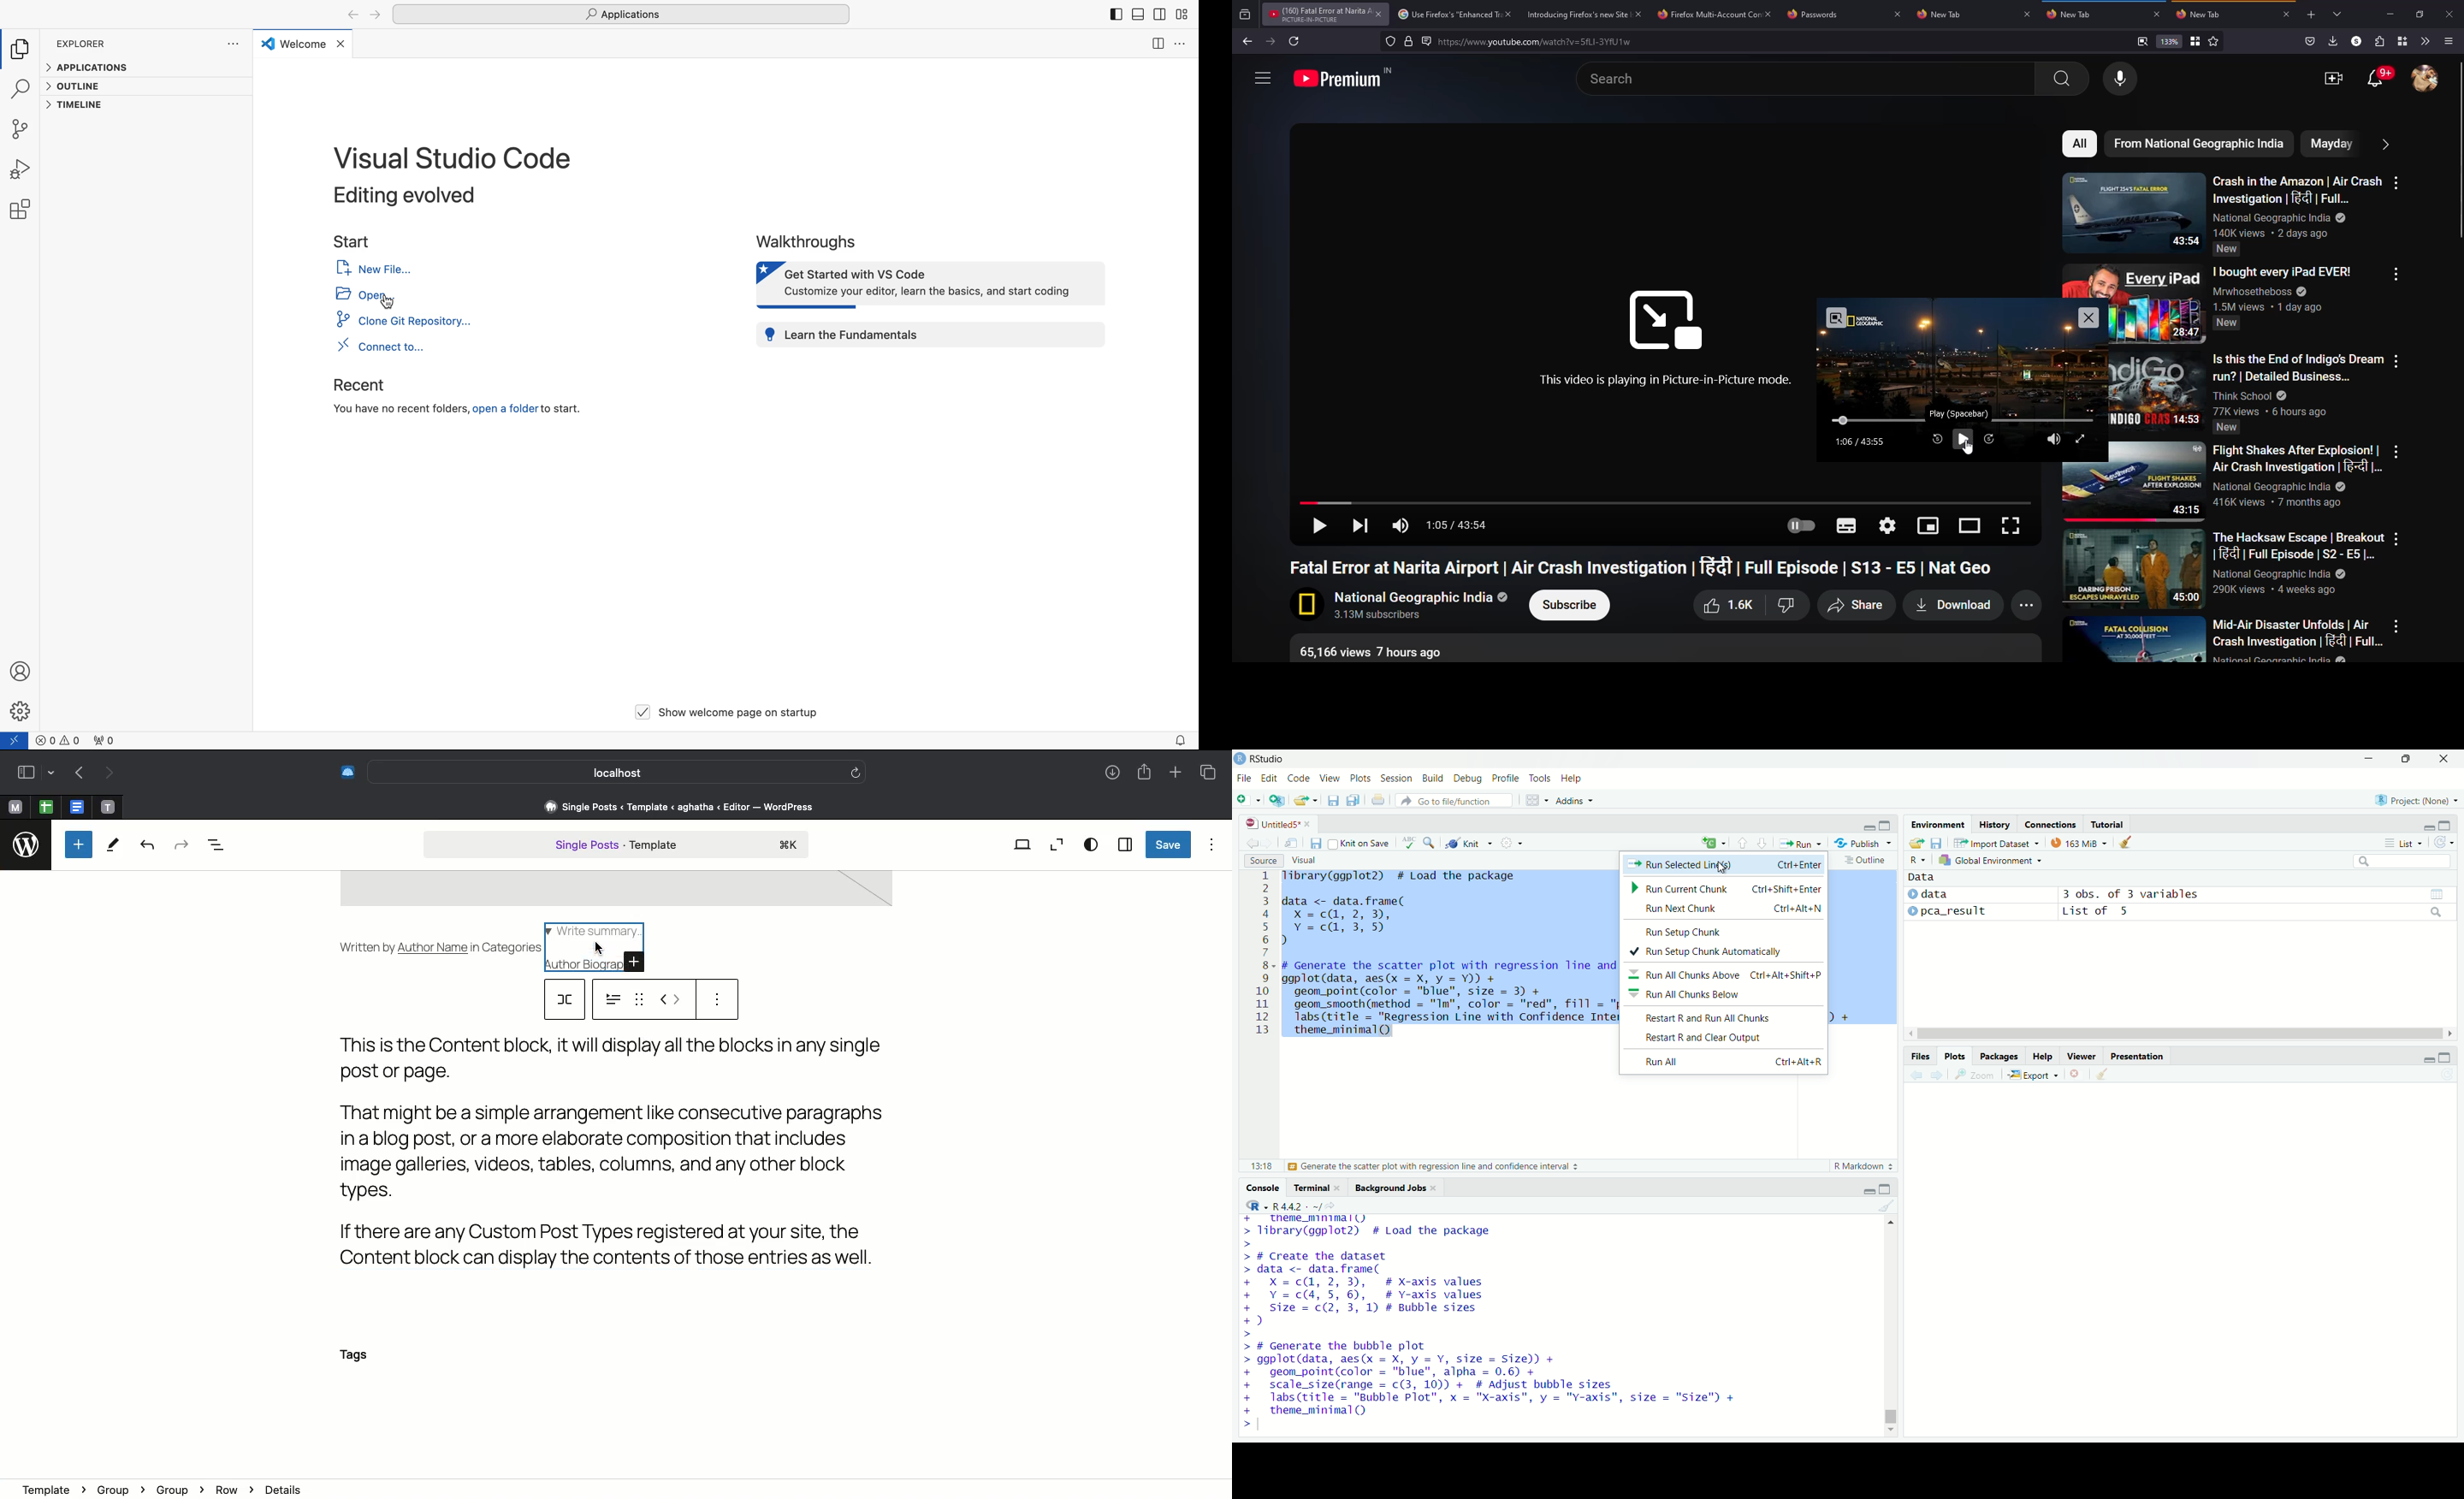 Image resolution: width=2464 pixels, height=1512 pixels. Describe the element at coordinates (2227, 249) in the screenshot. I see `Indicates content is new` at that location.